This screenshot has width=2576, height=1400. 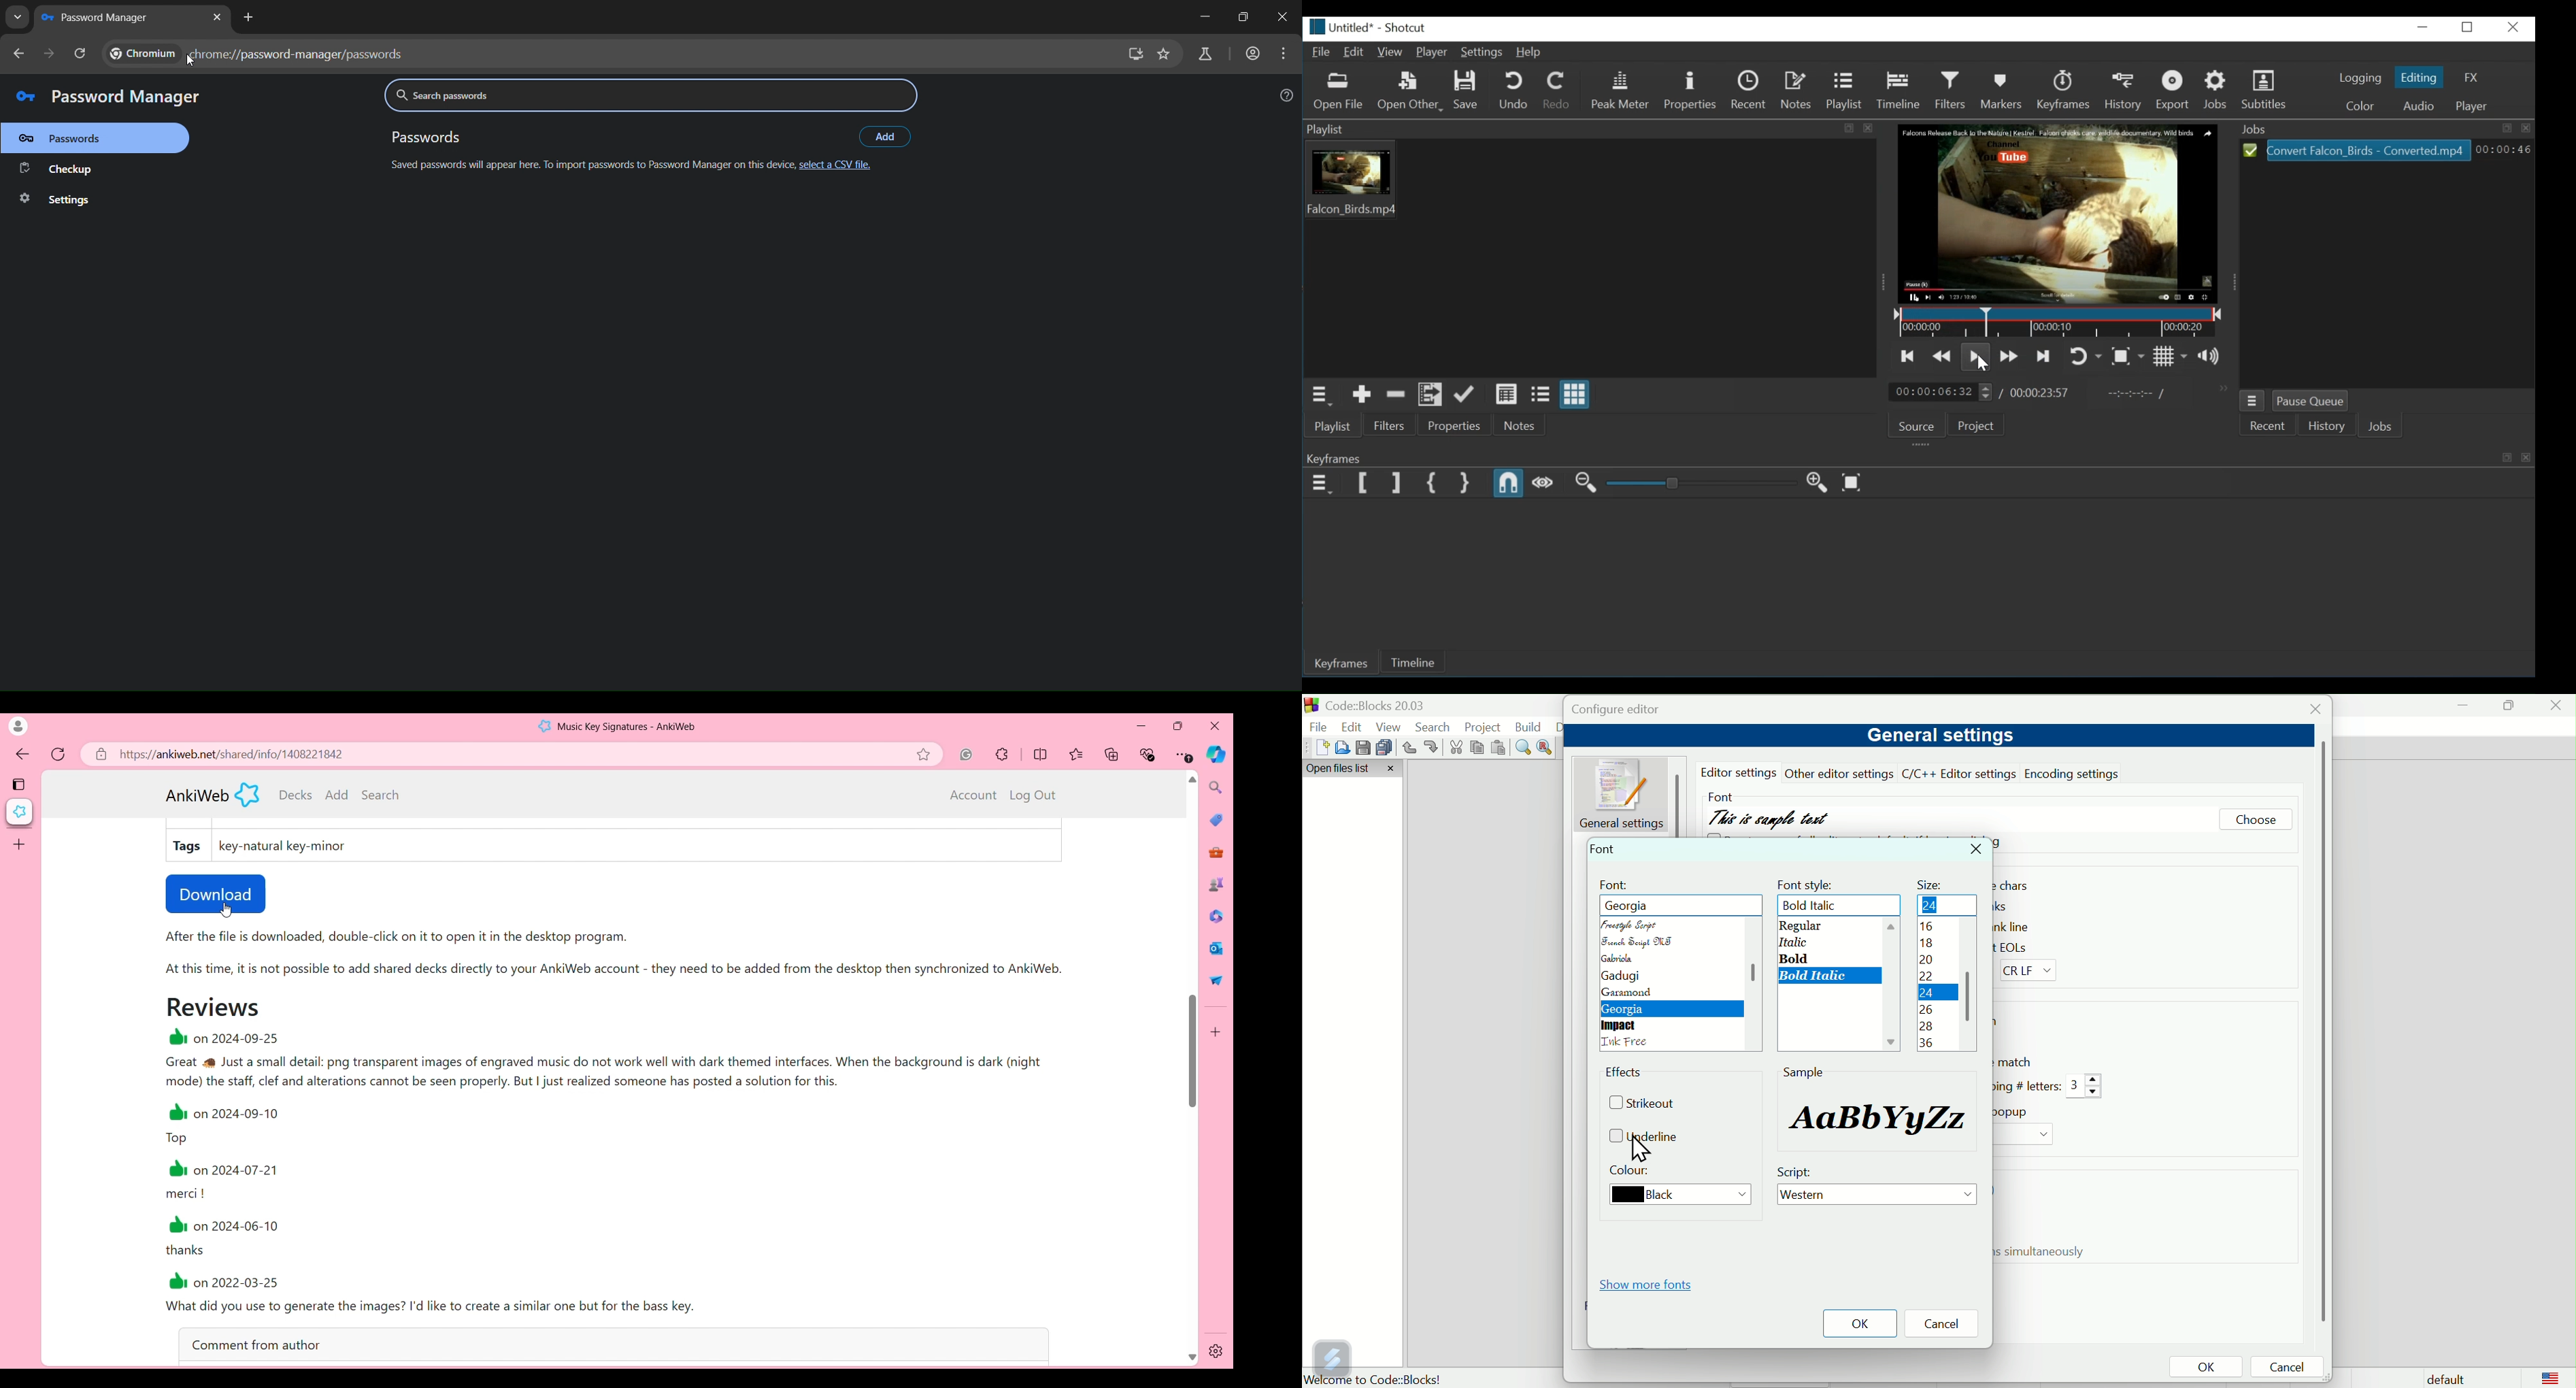 I want to click on Software logo, so click(x=247, y=794).